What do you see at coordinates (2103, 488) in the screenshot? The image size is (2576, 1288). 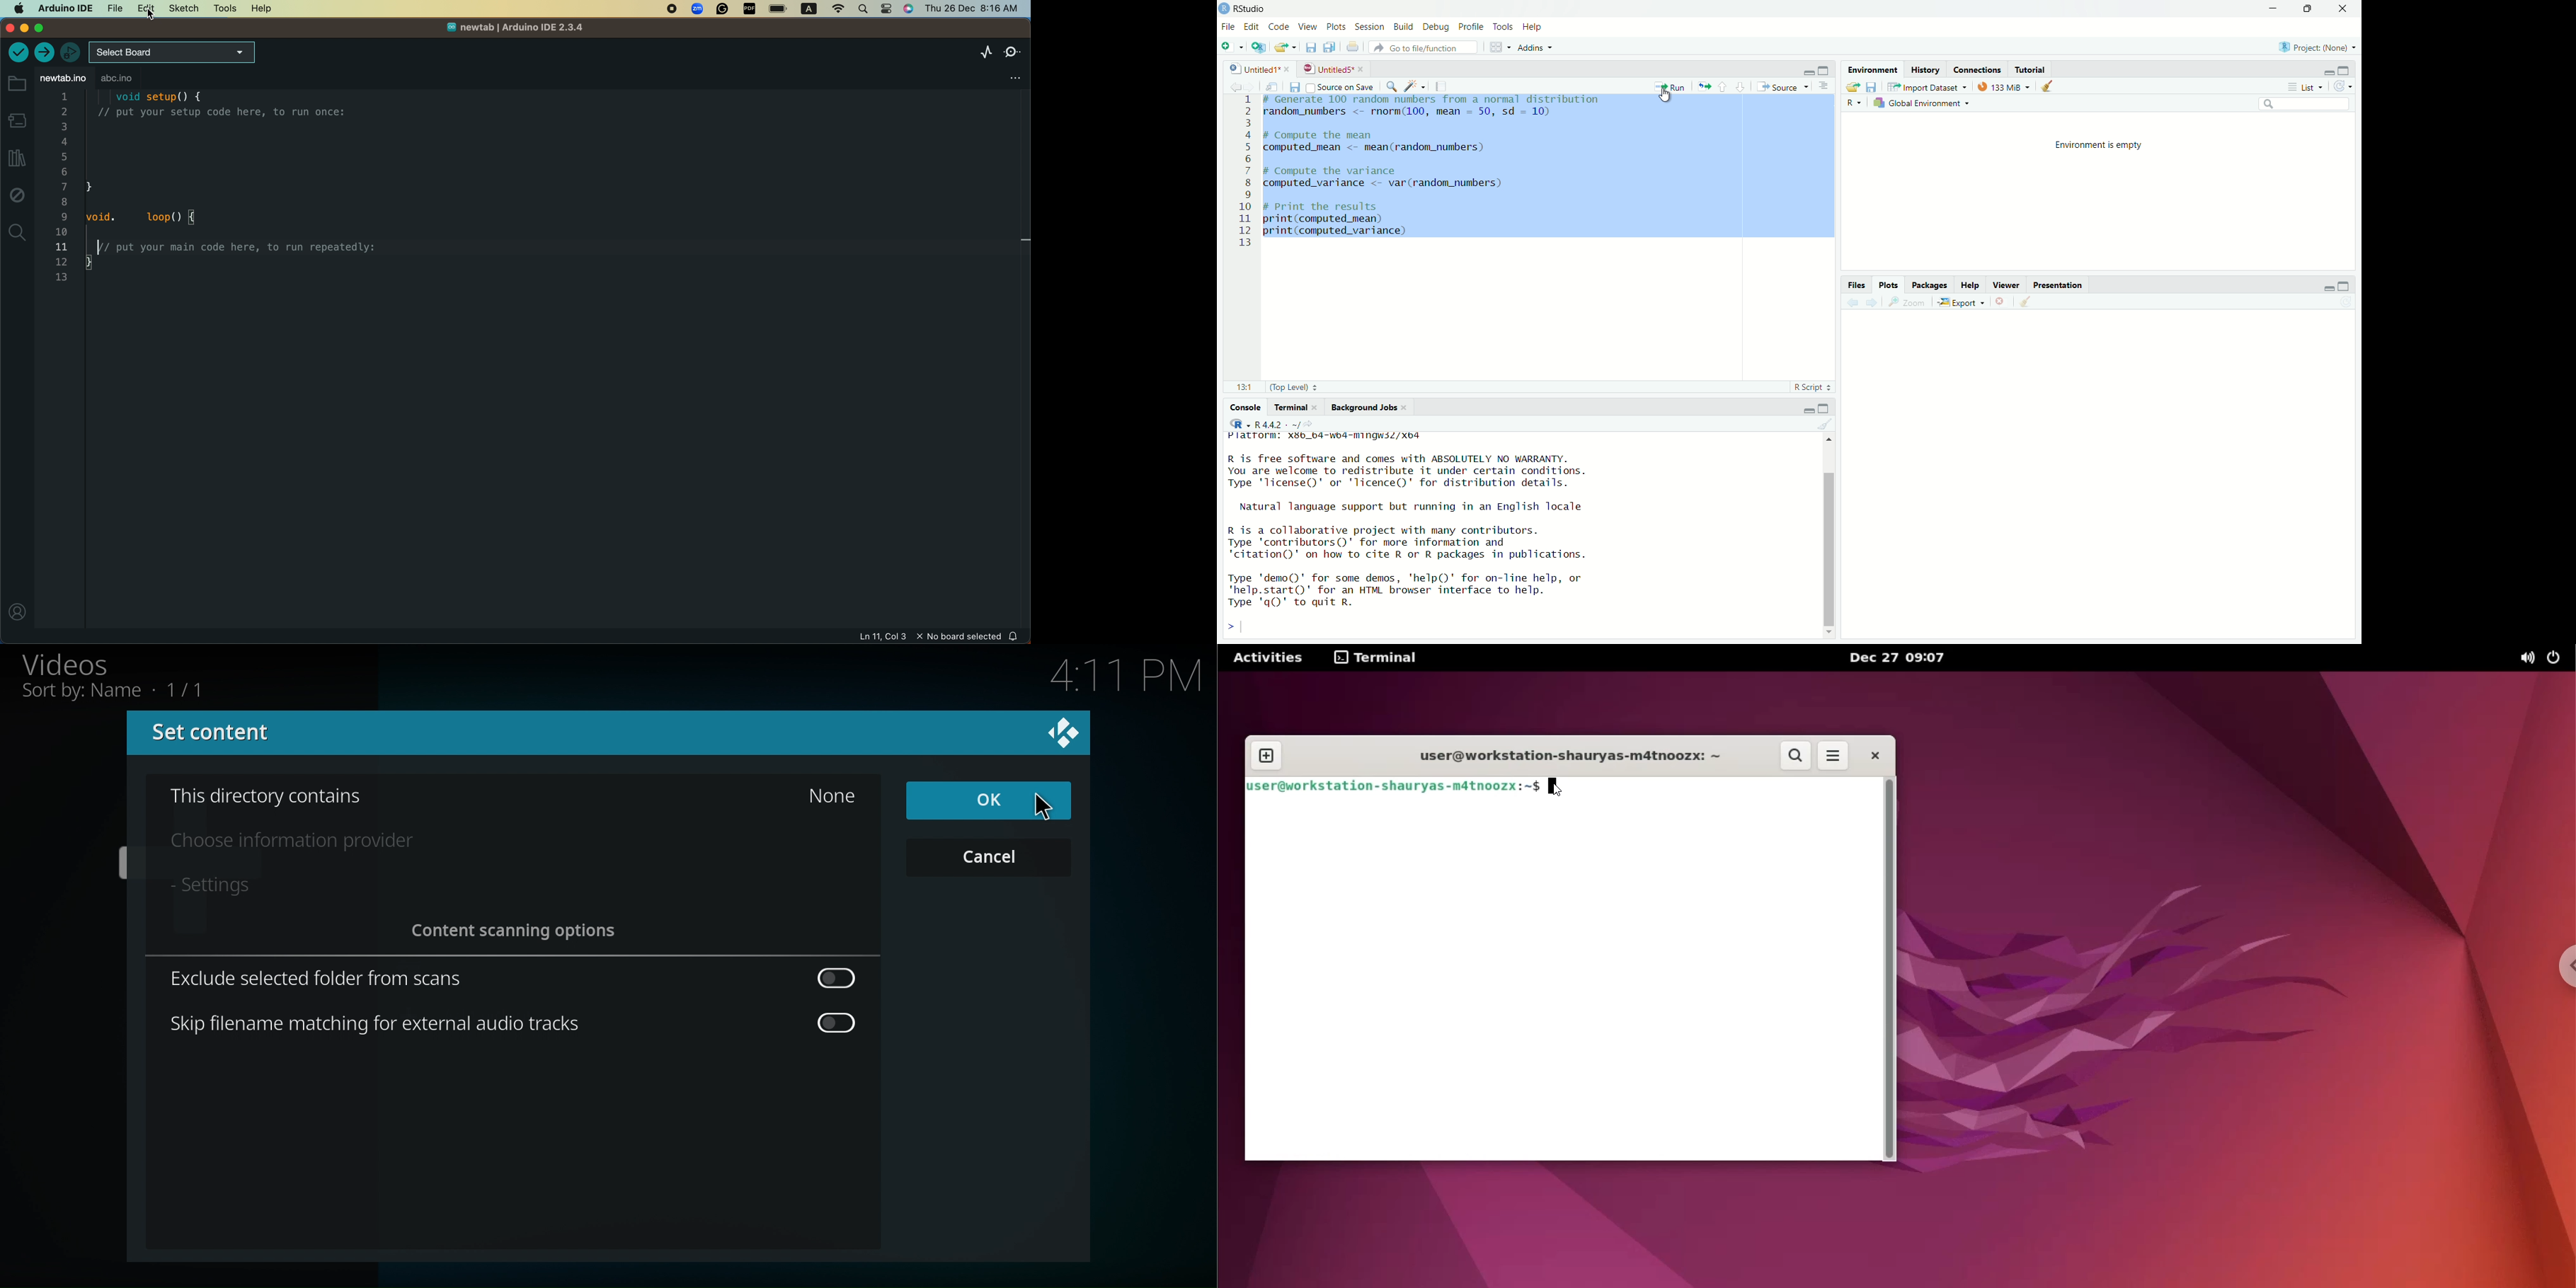 I see `empty plot area` at bounding box center [2103, 488].